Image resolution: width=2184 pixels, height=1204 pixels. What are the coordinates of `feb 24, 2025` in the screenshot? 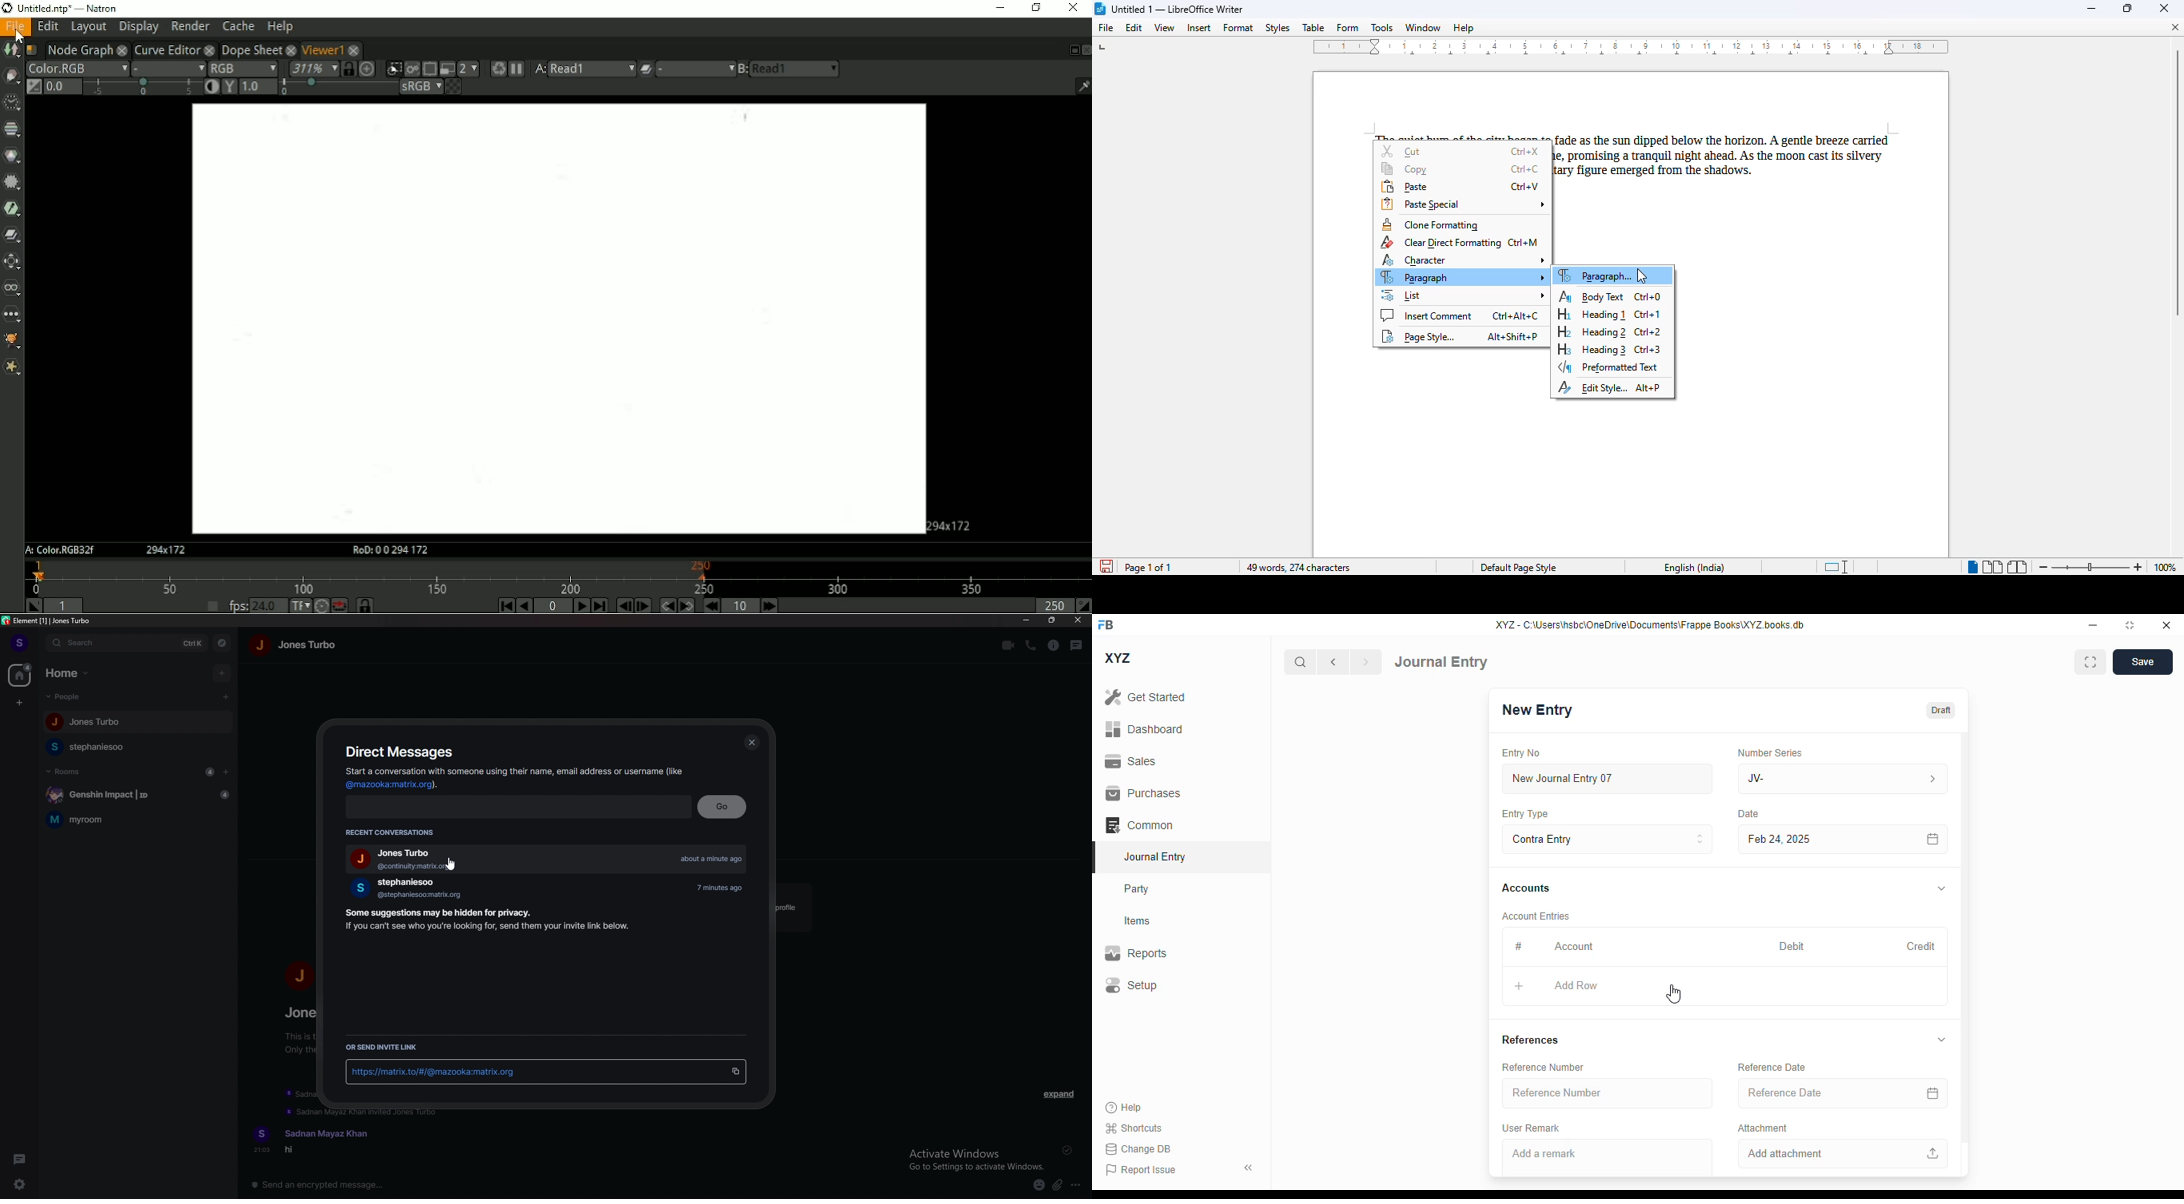 It's located at (1809, 840).